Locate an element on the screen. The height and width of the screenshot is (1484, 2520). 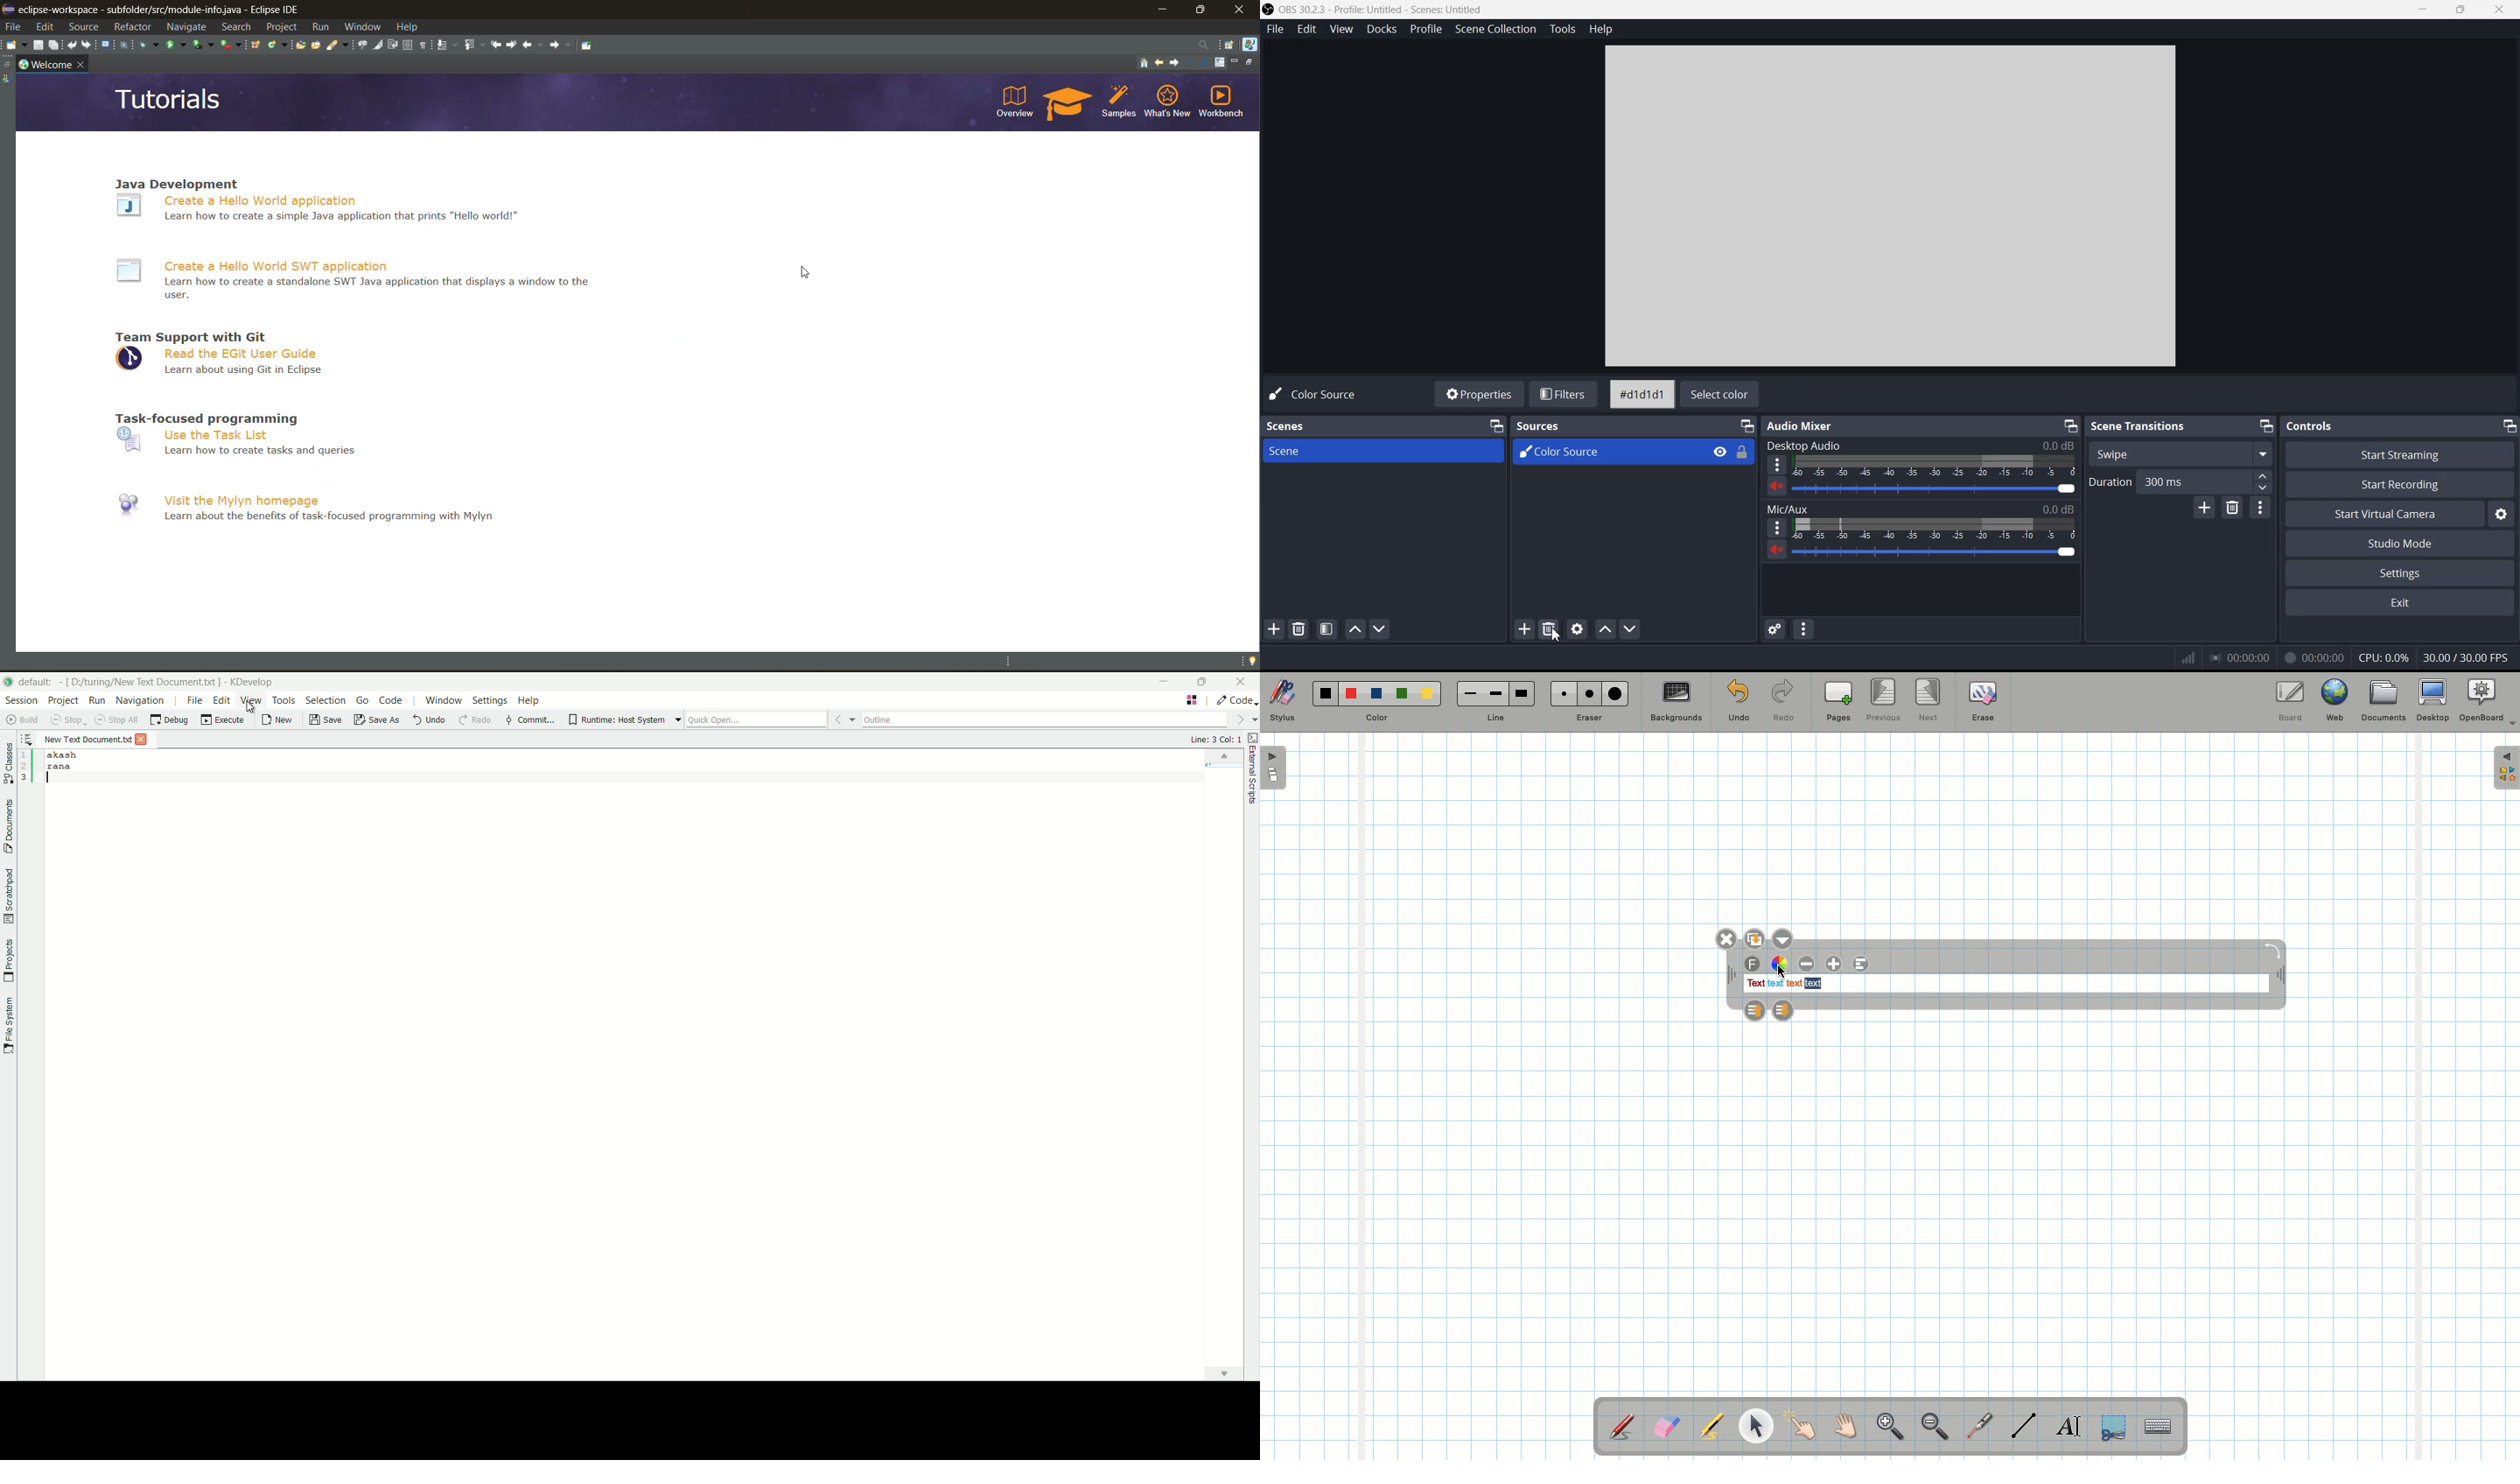
Minimize is located at coordinates (1747, 425).